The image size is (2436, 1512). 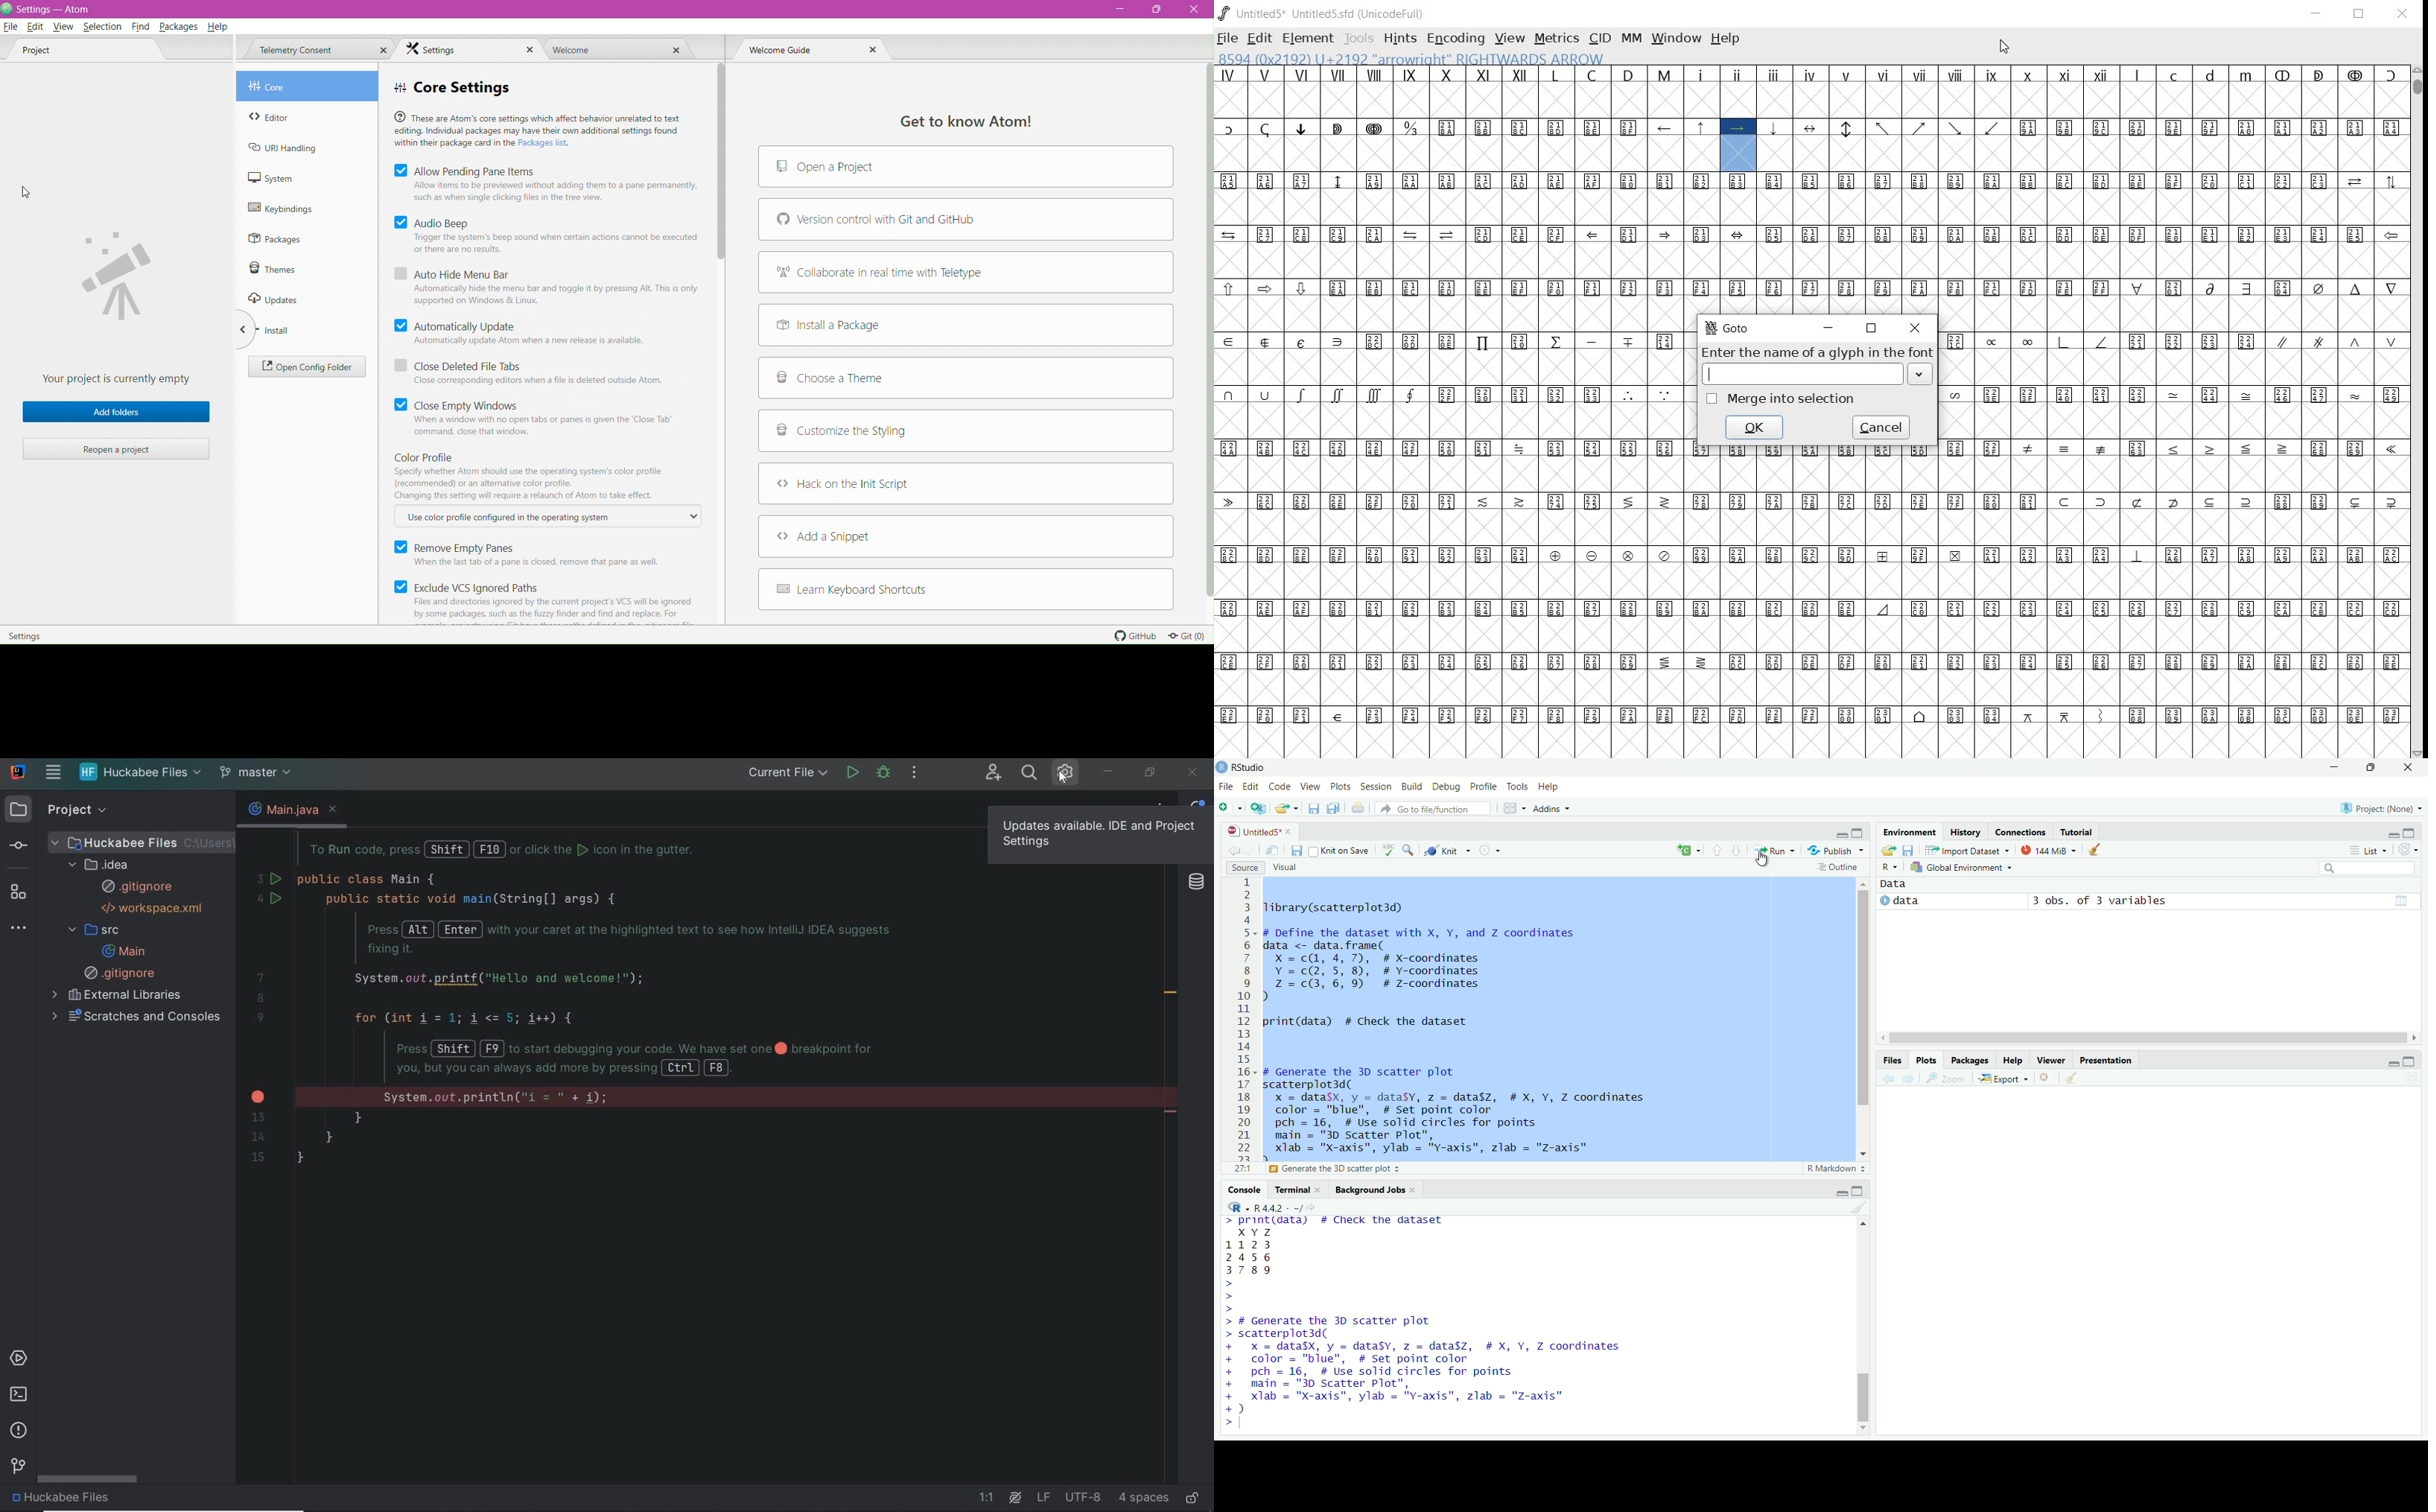 What do you see at coordinates (1308, 39) in the screenshot?
I see `ELEMENT` at bounding box center [1308, 39].